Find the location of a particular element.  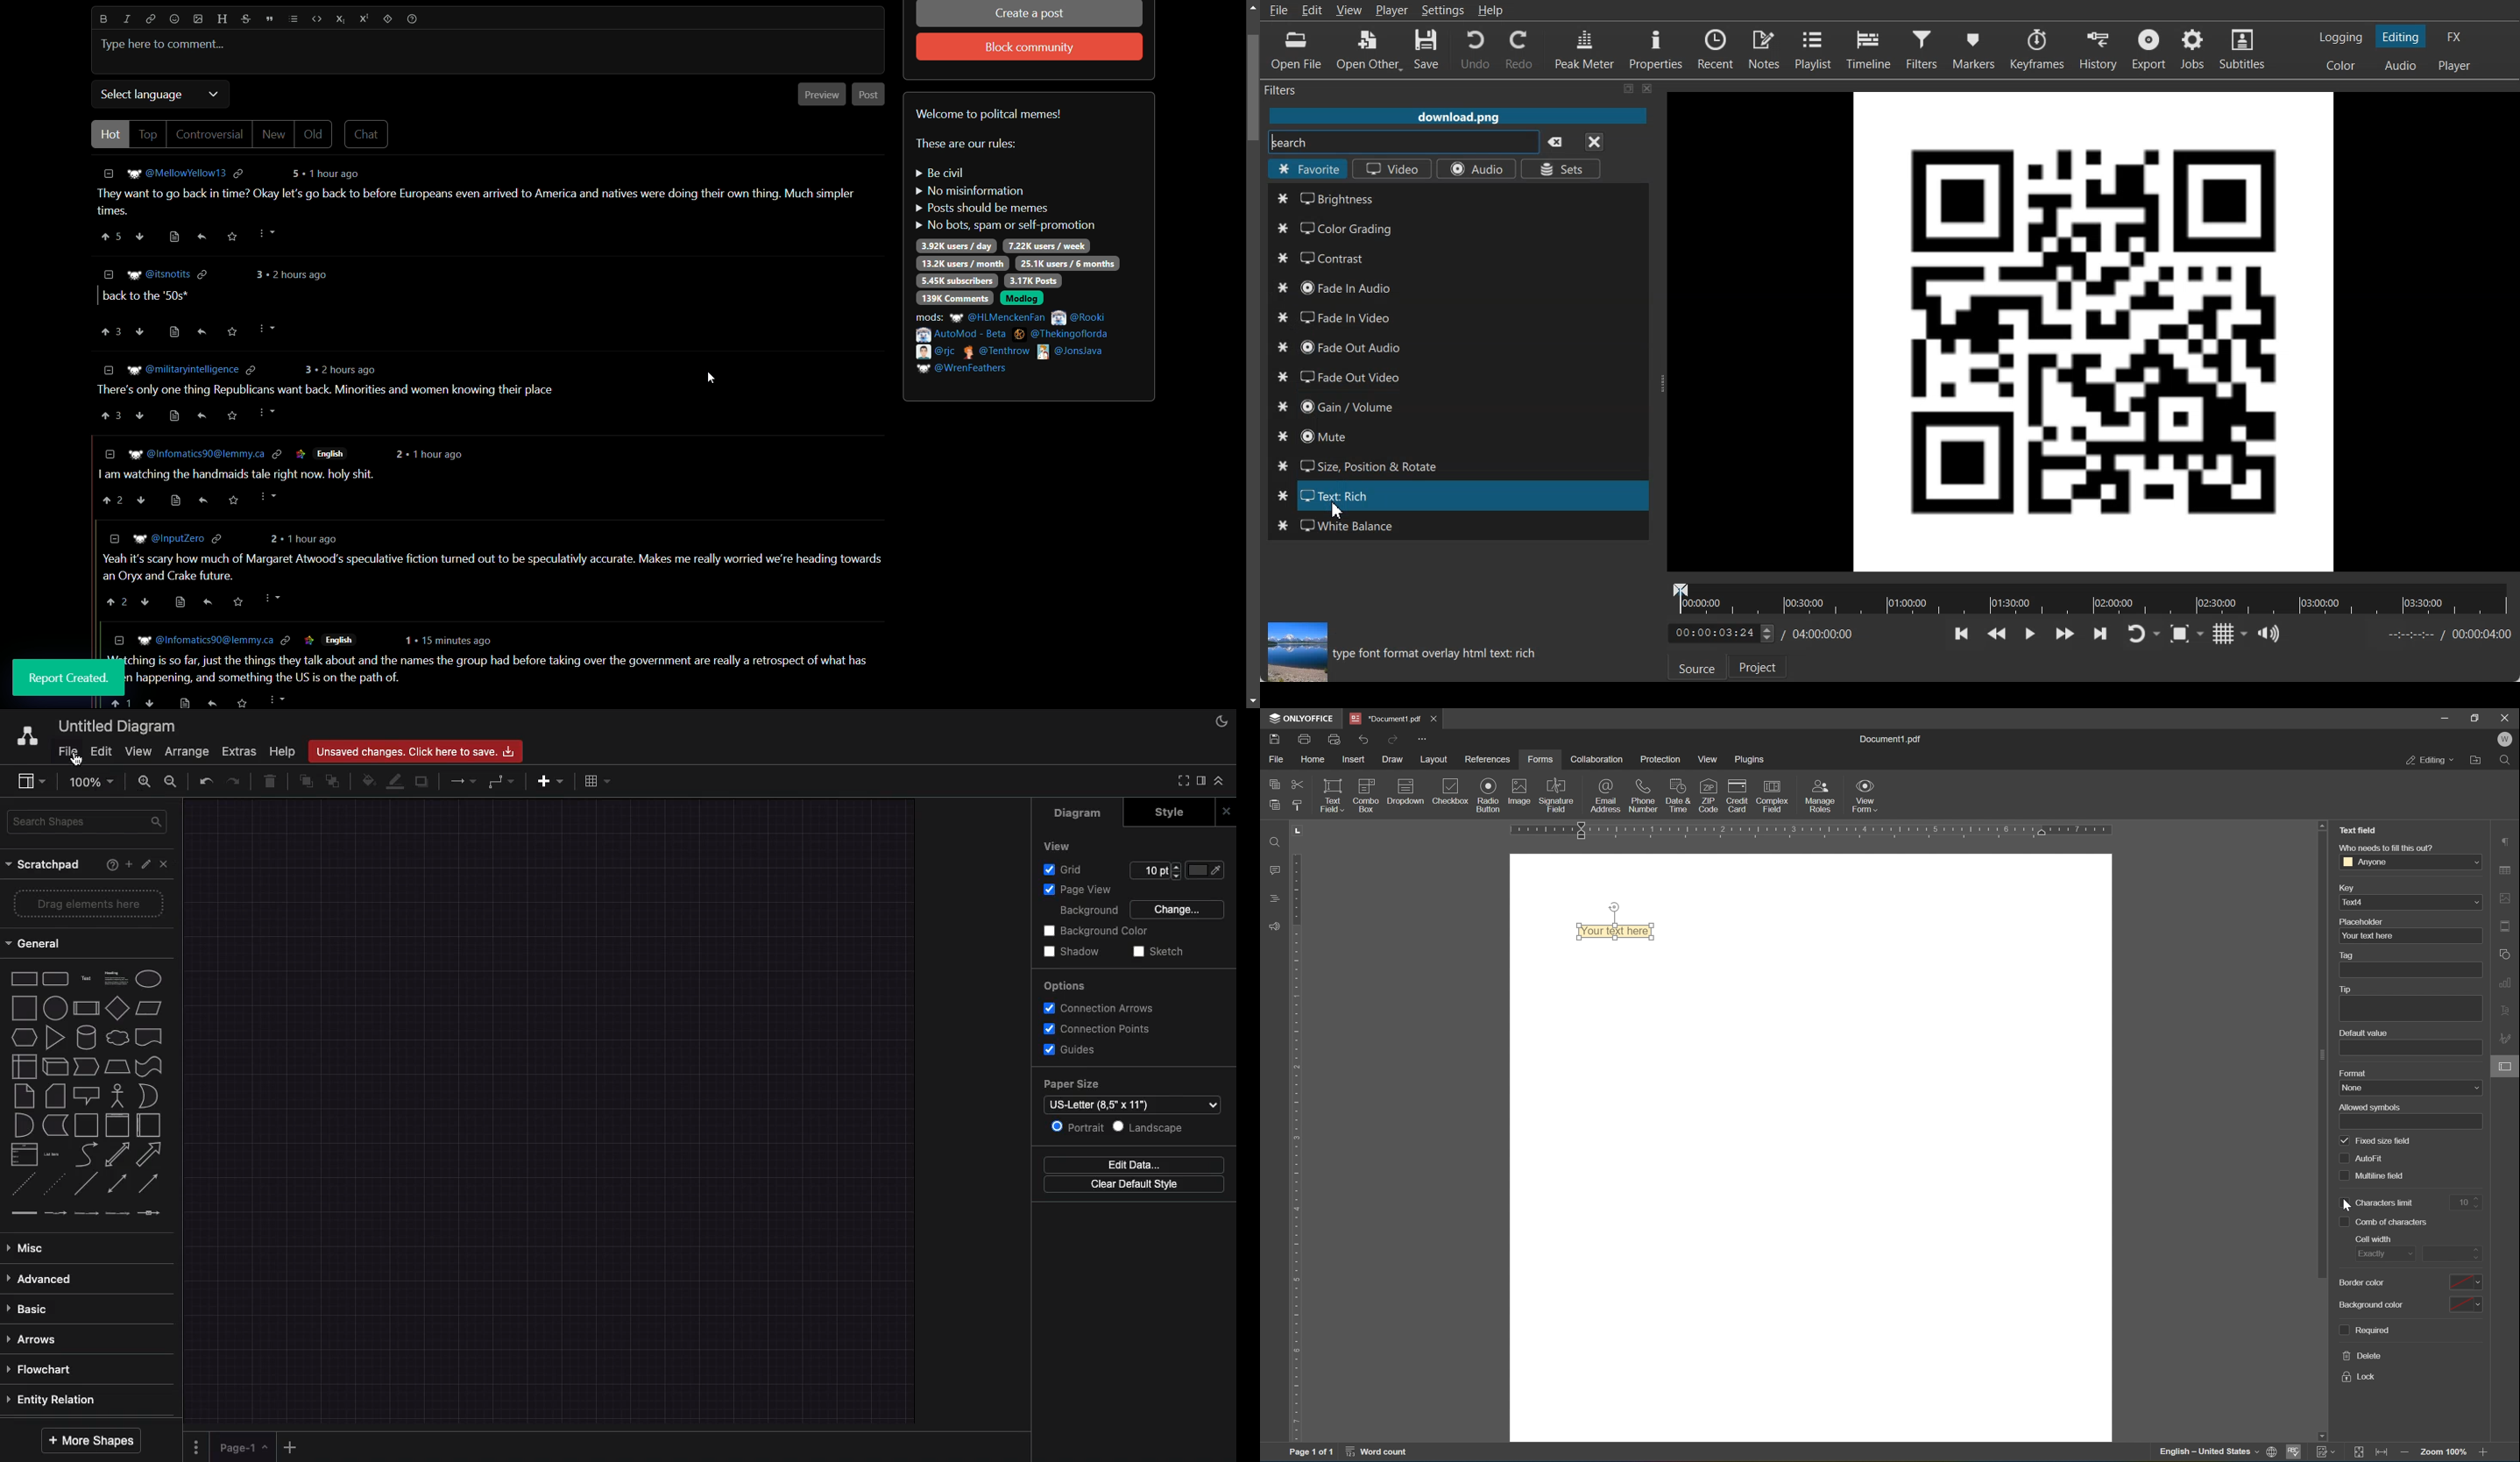

Help is located at coordinates (108, 864).